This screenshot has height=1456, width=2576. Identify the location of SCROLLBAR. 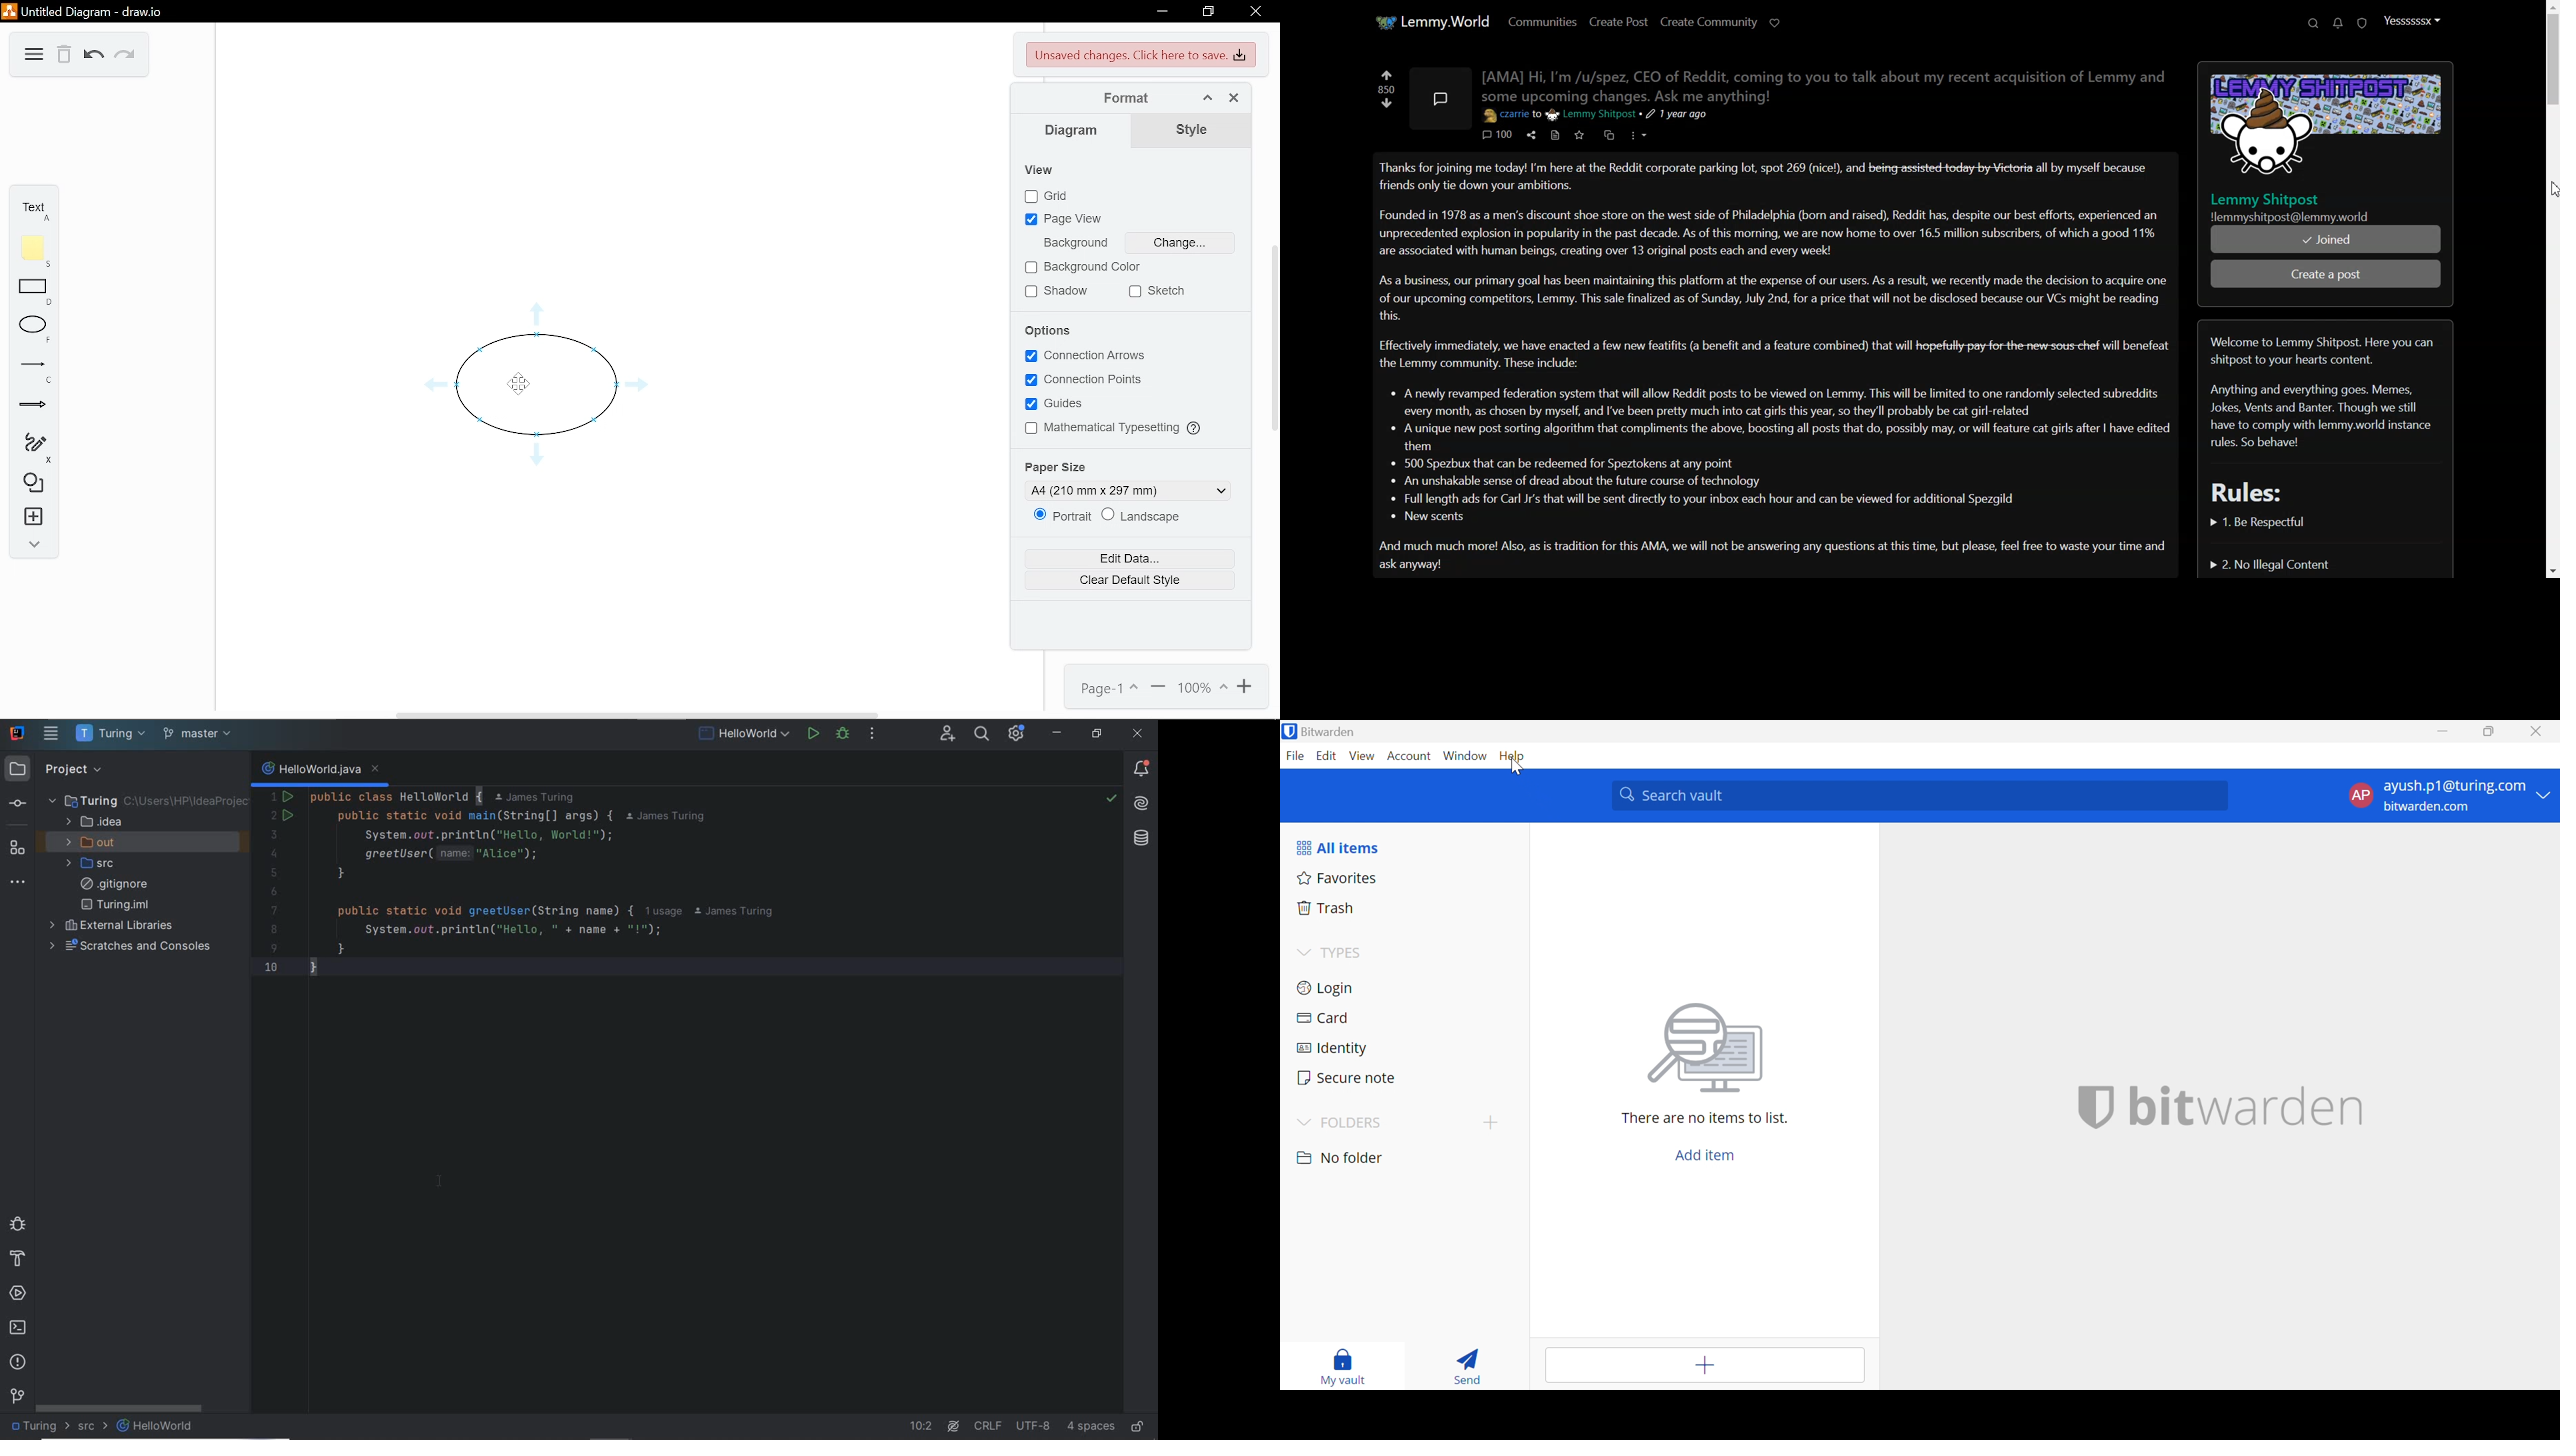
(119, 1406).